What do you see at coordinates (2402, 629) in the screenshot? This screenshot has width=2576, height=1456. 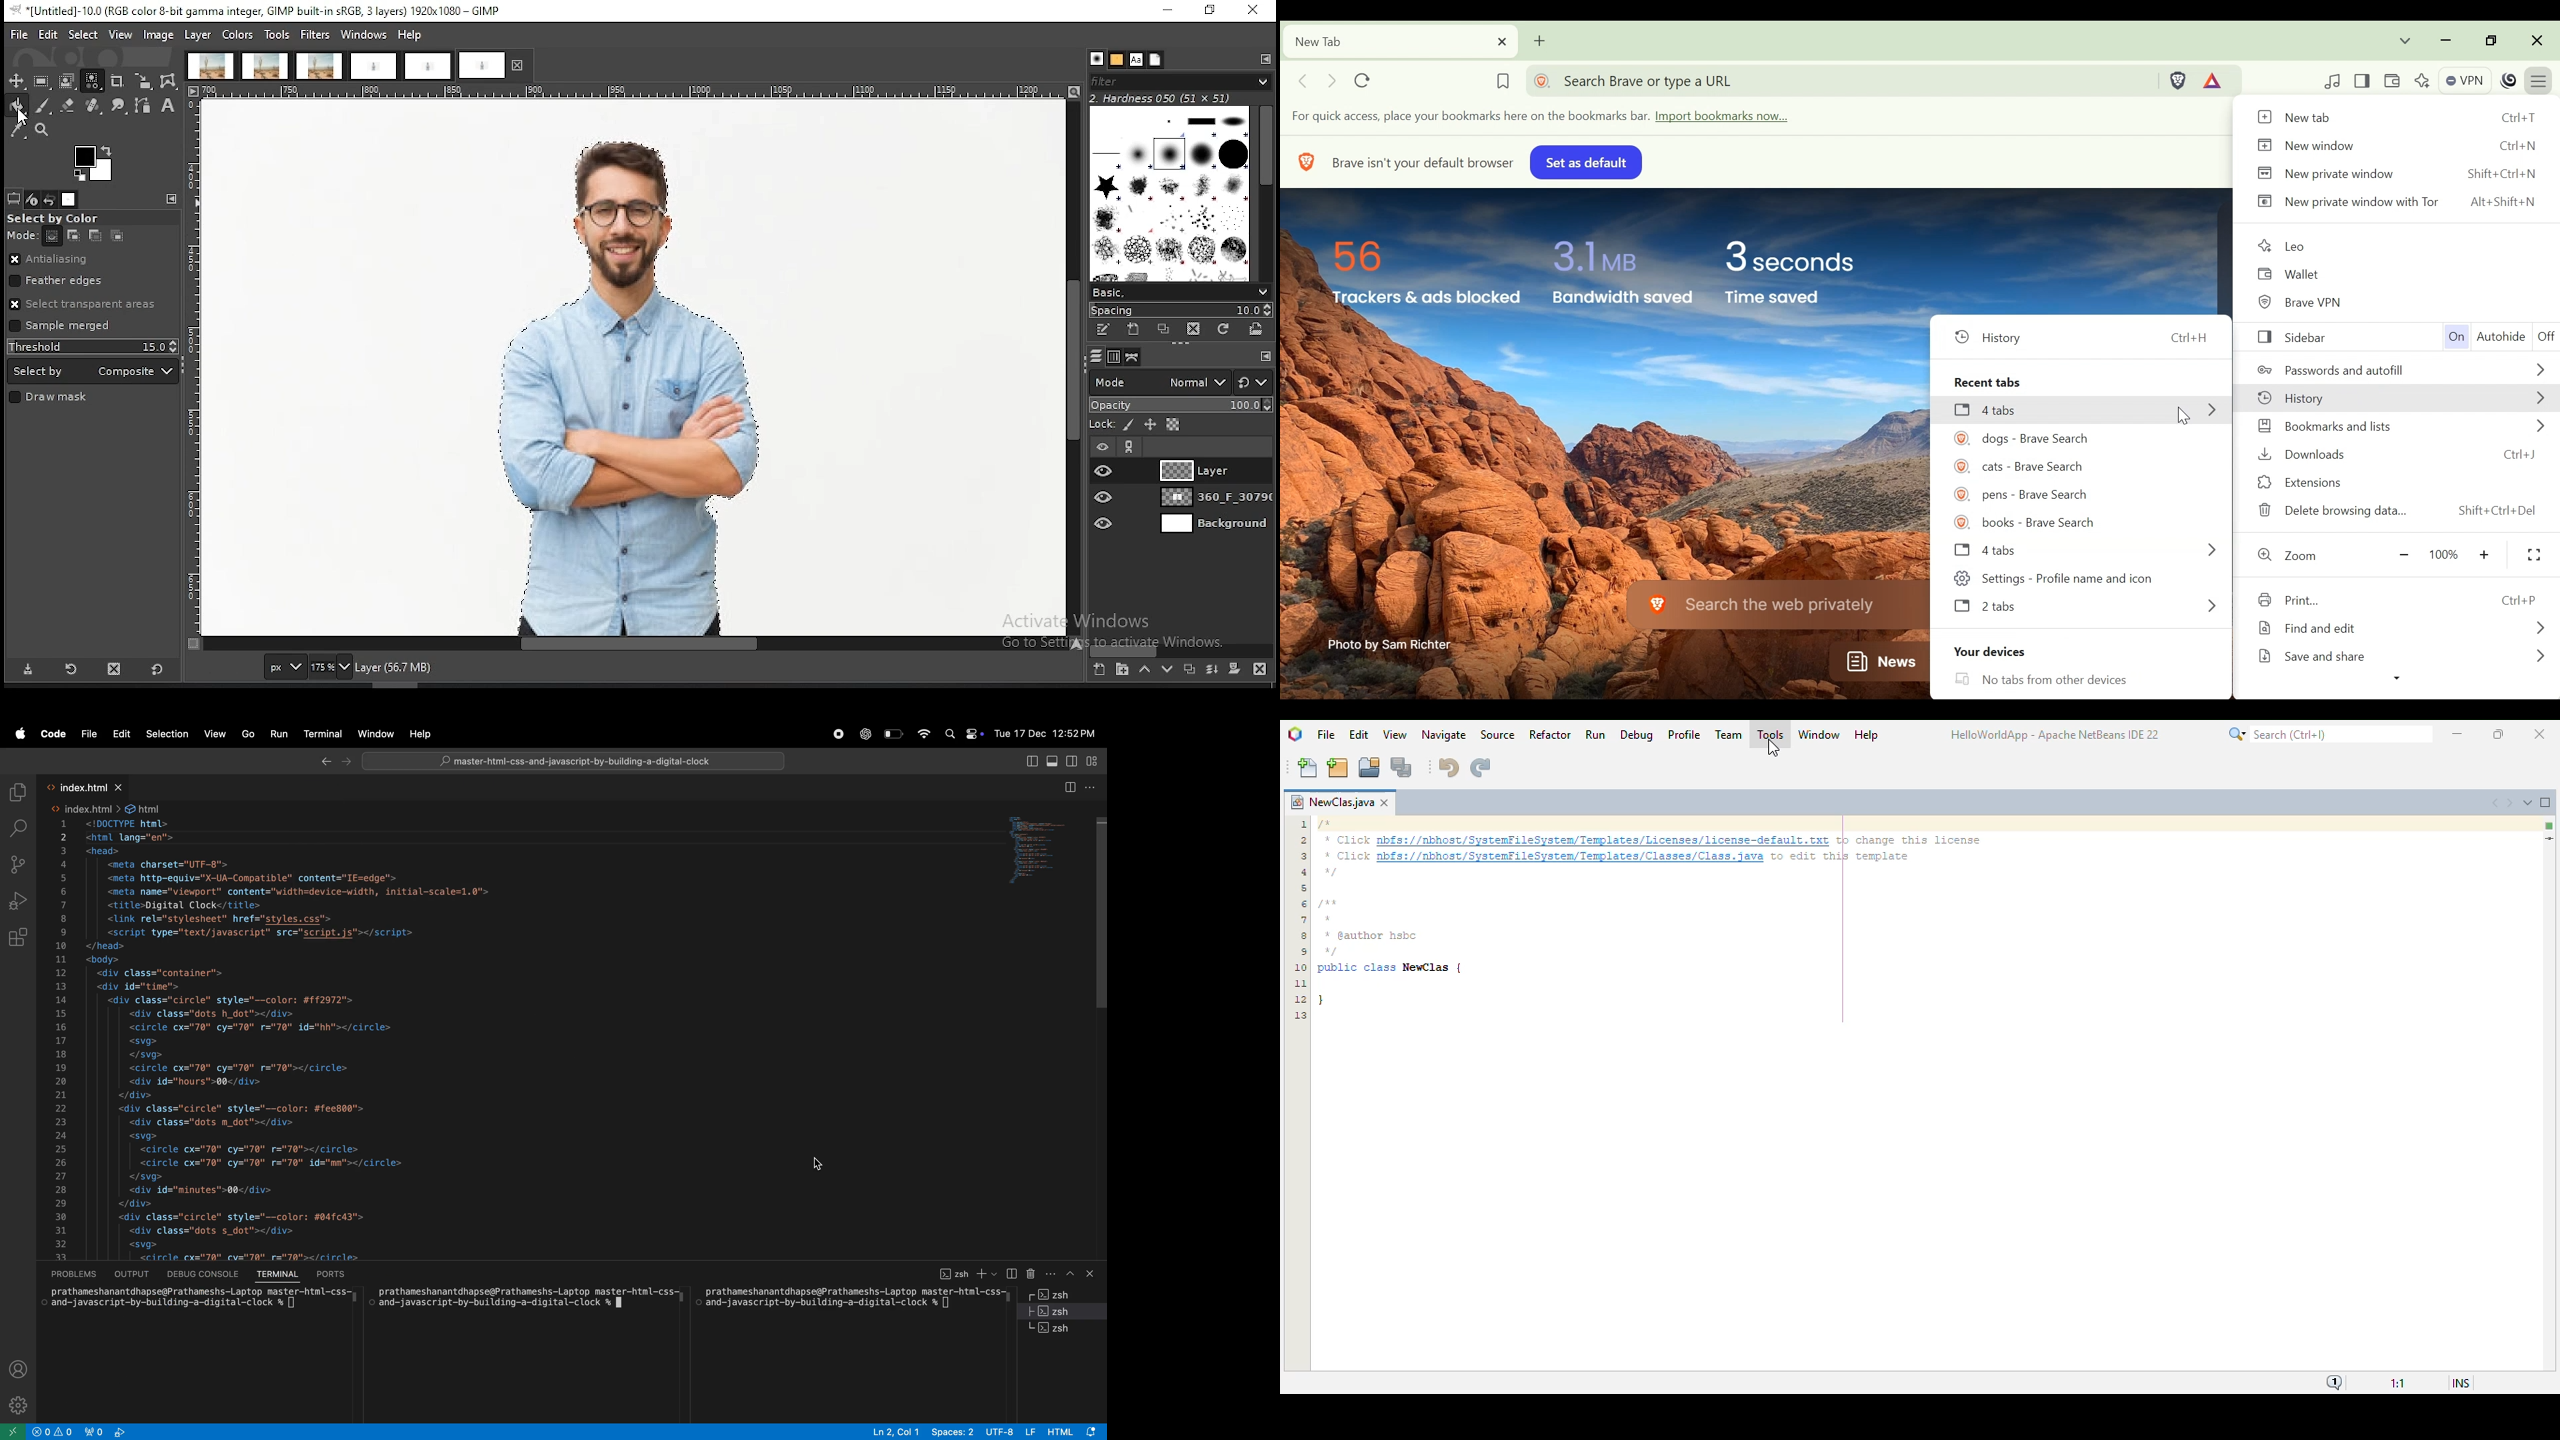 I see `Find and edit` at bounding box center [2402, 629].